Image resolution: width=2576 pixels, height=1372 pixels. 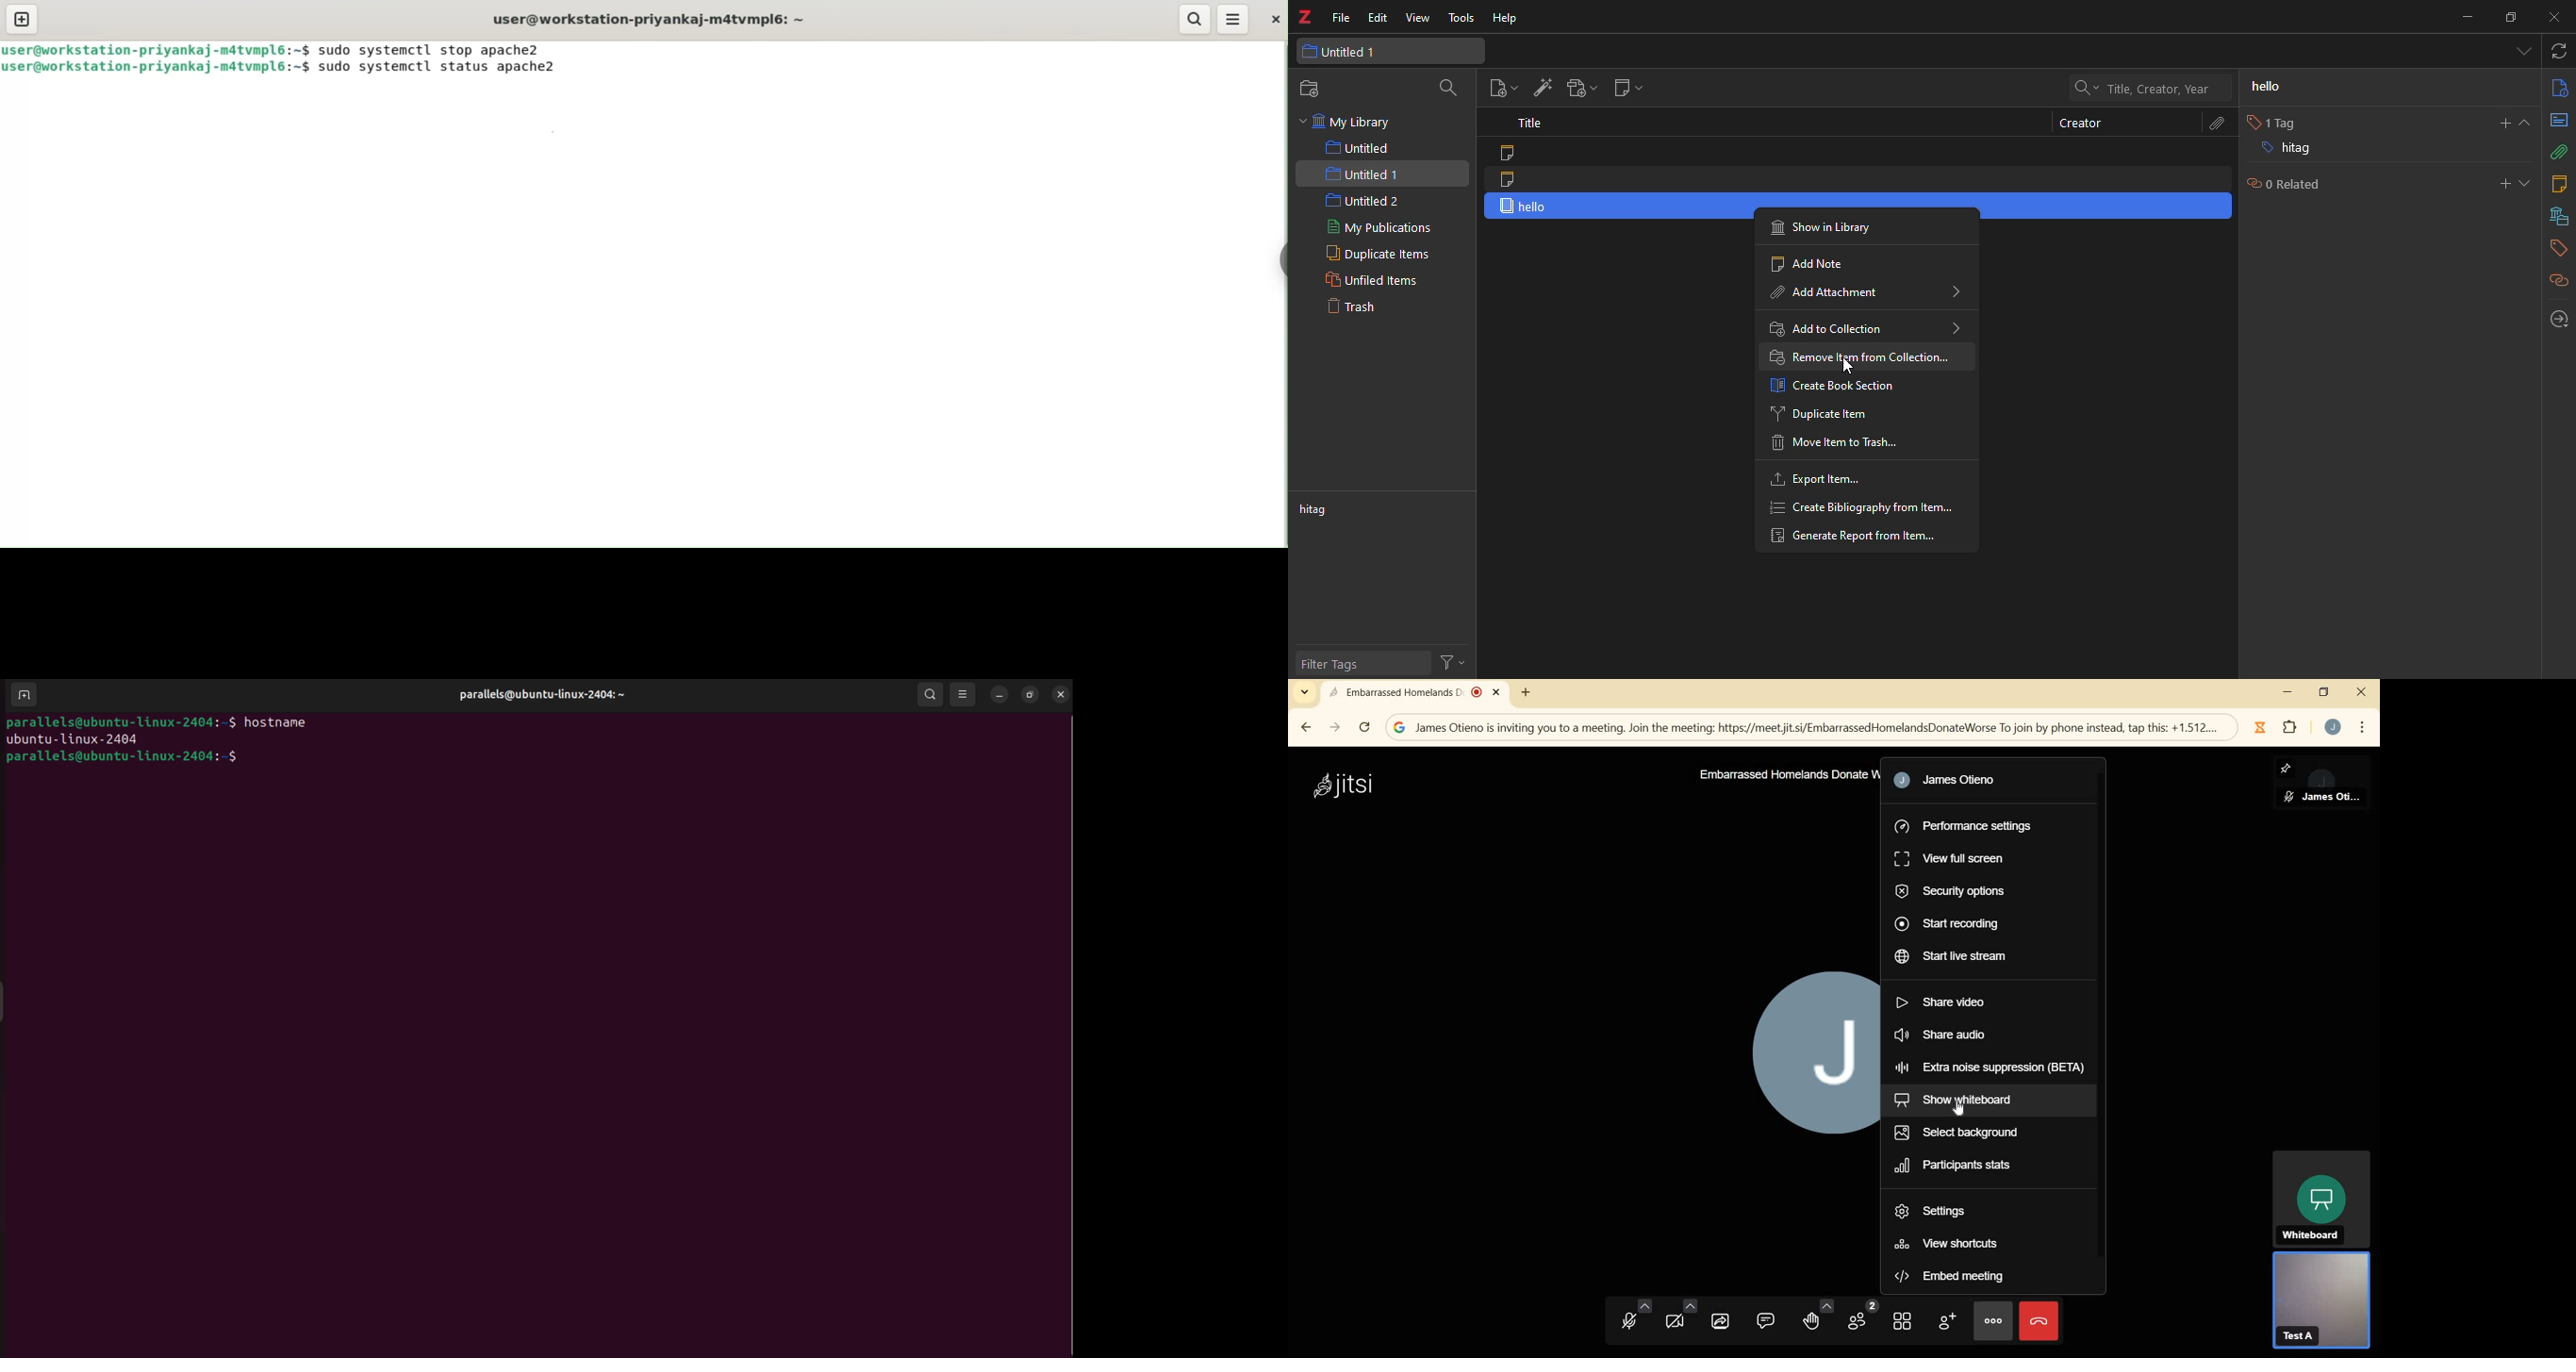 What do you see at coordinates (1415, 19) in the screenshot?
I see `view` at bounding box center [1415, 19].